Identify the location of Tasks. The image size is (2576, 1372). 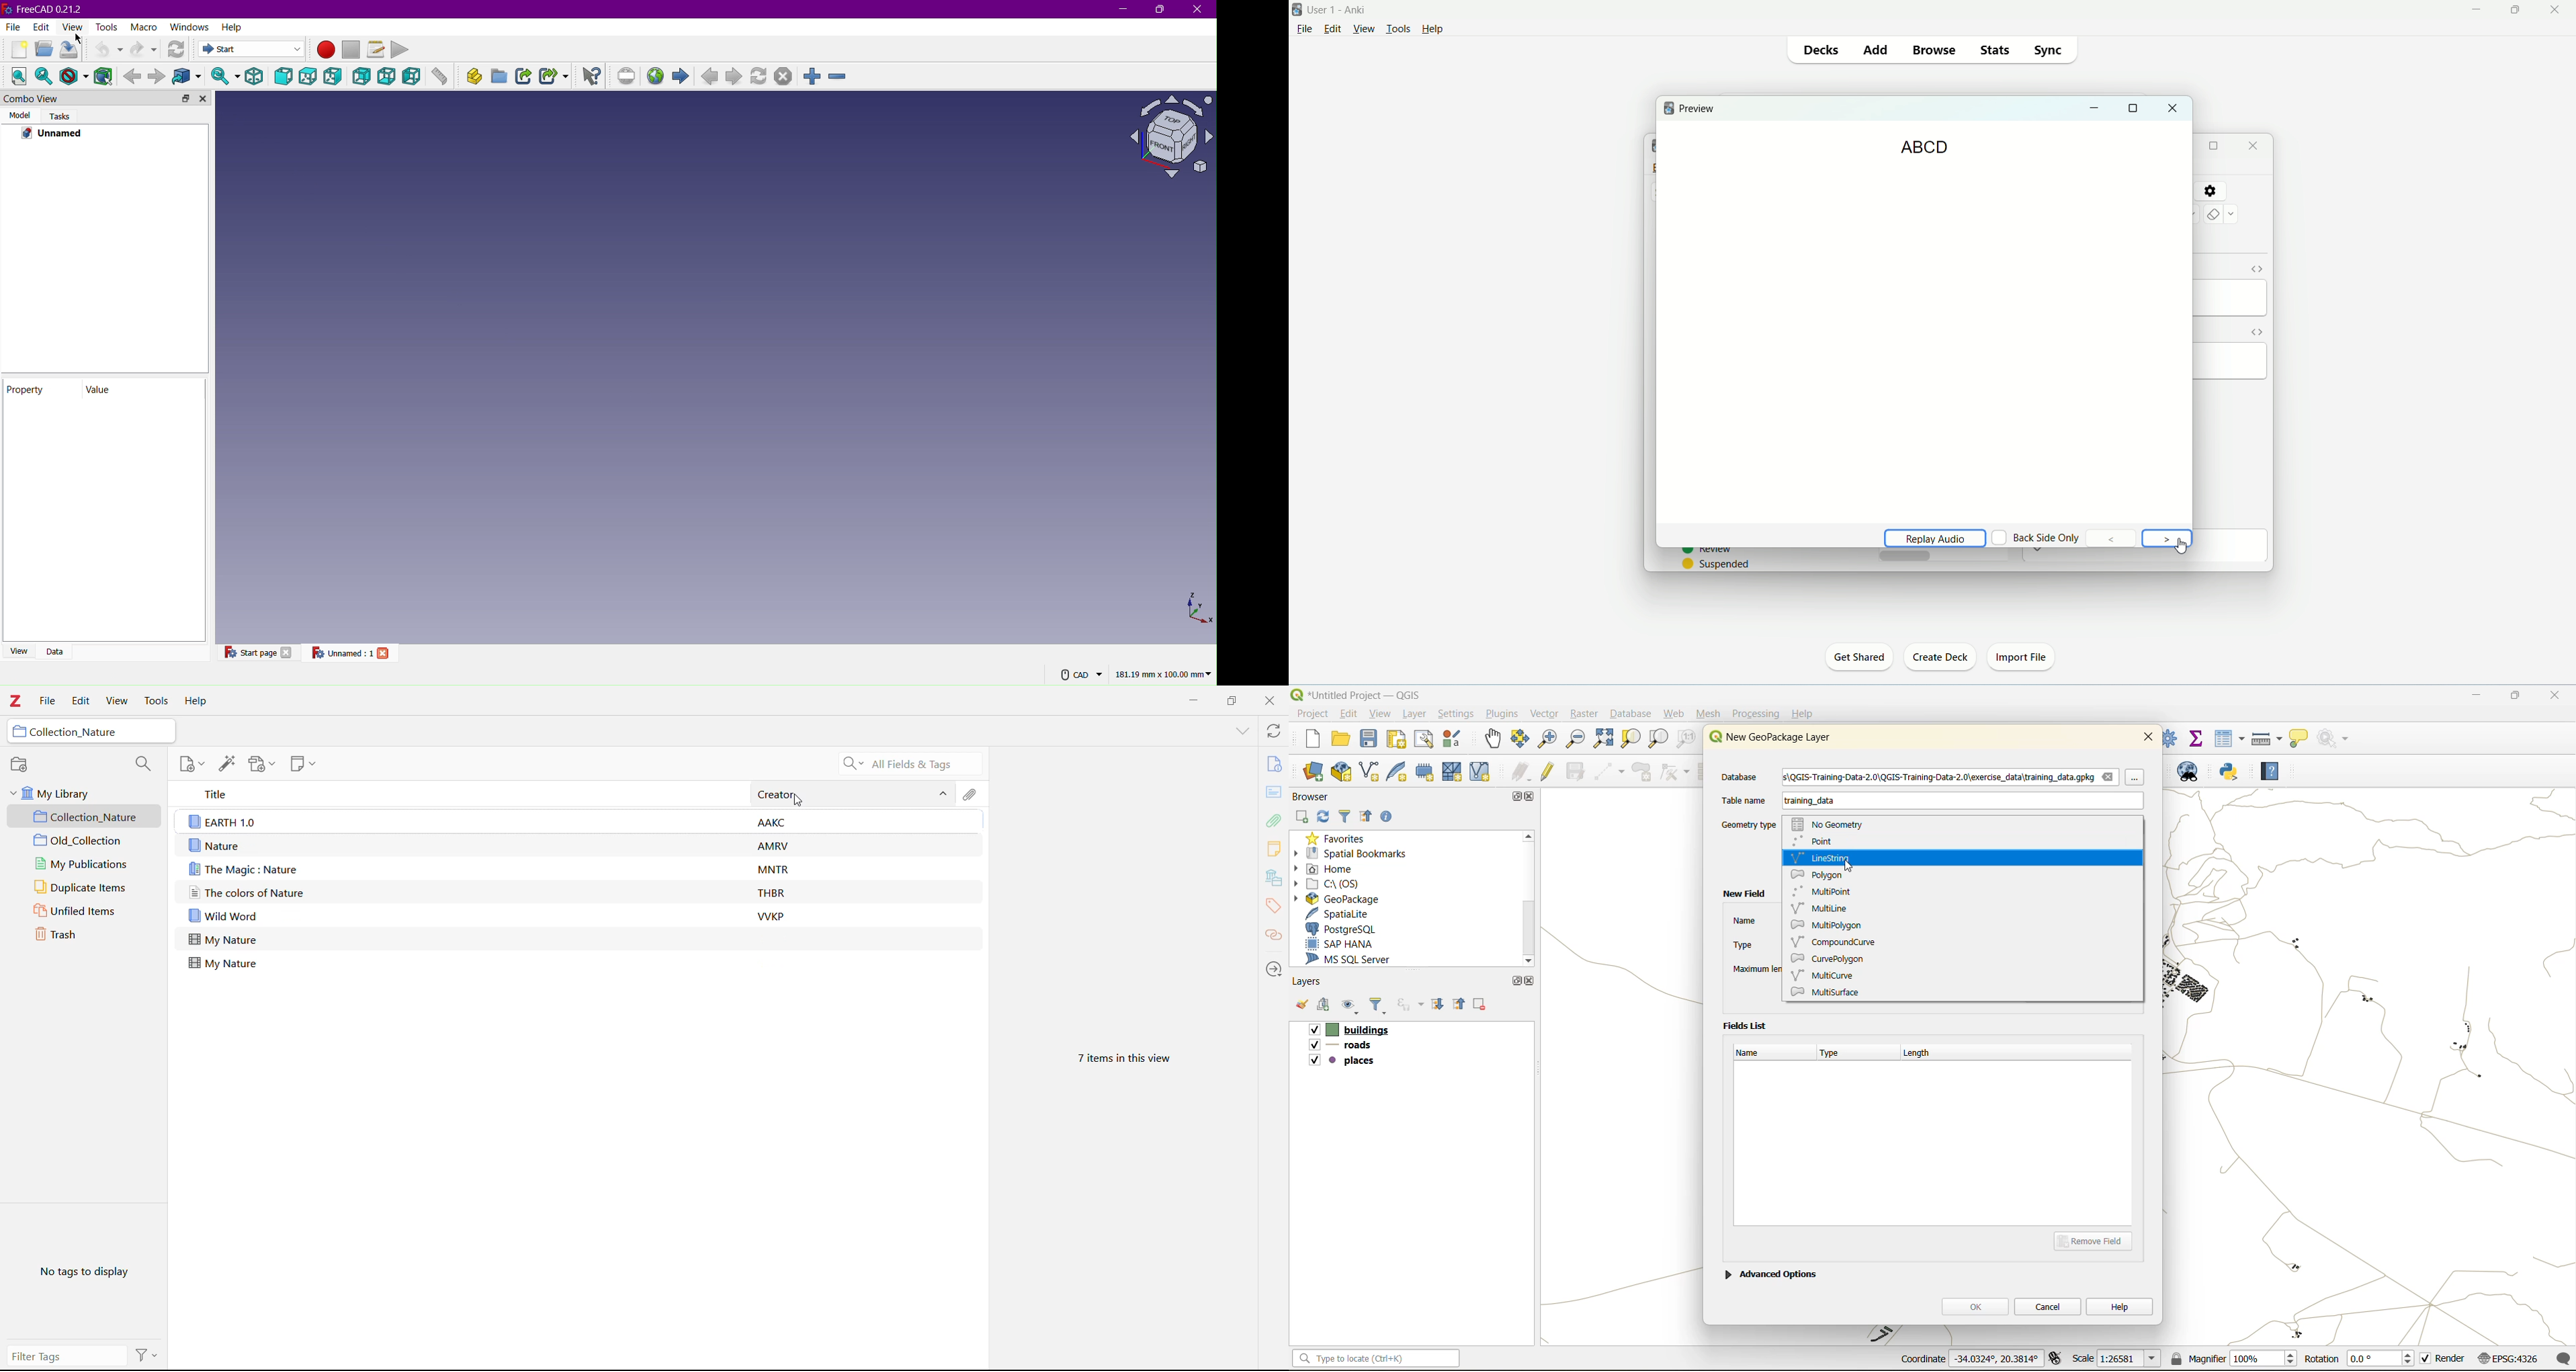
(64, 117).